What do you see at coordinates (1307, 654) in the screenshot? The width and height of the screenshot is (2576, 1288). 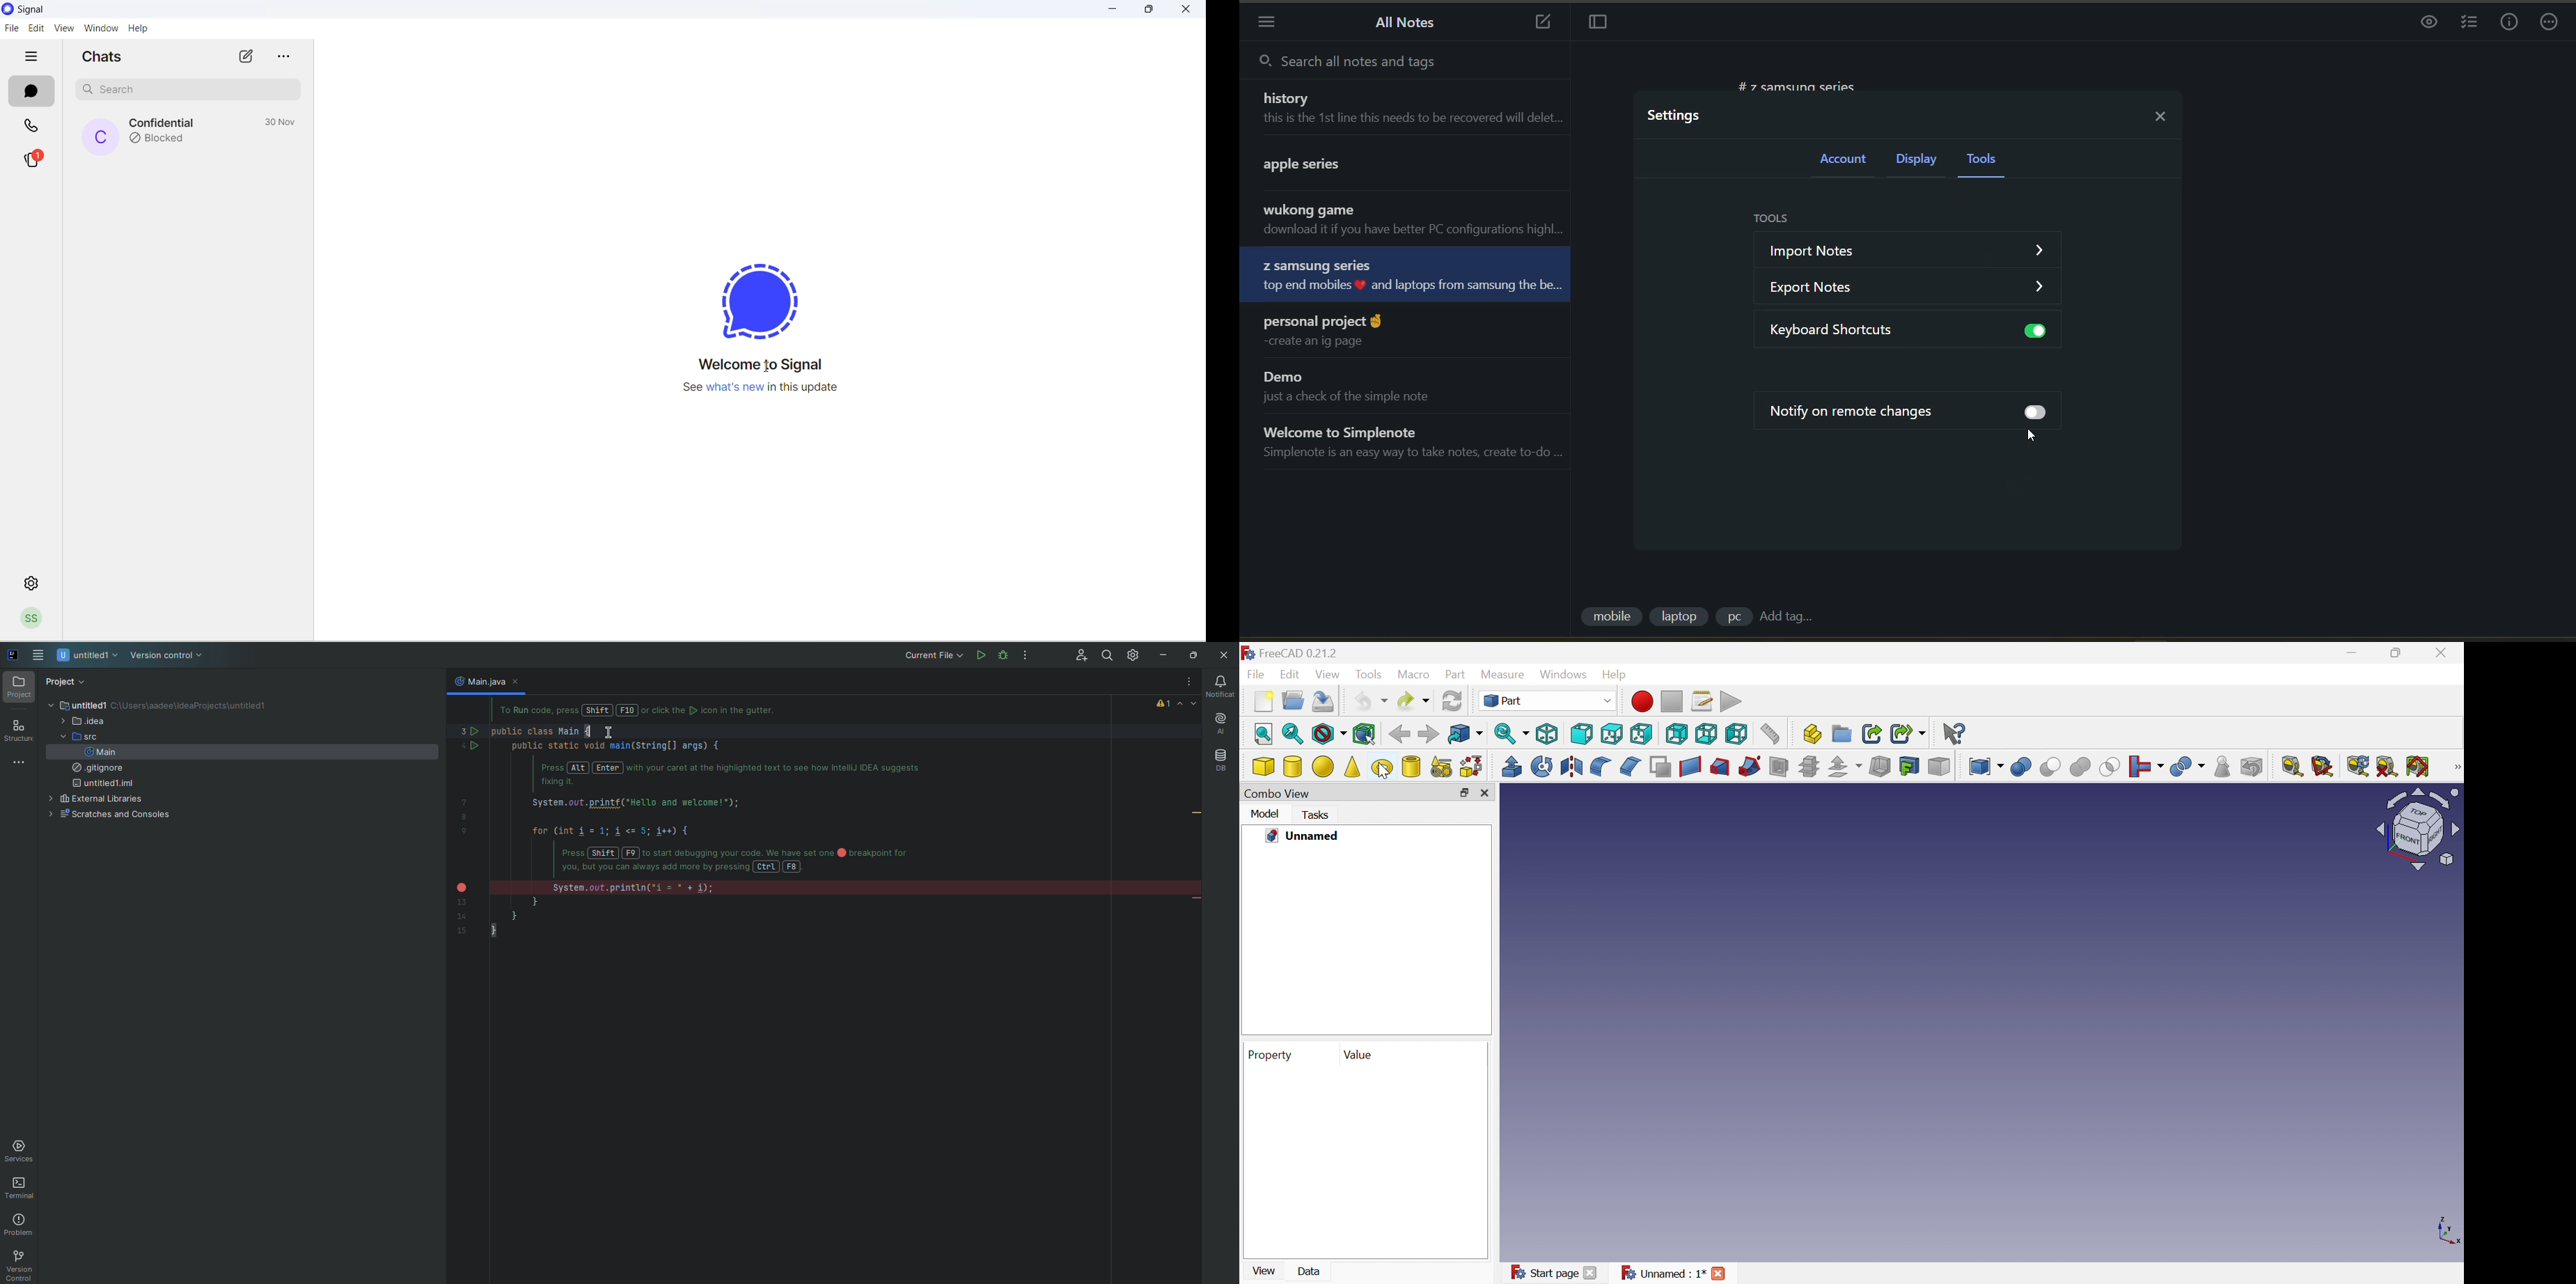 I see `FreeCAD 0.21.2` at bounding box center [1307, 654].